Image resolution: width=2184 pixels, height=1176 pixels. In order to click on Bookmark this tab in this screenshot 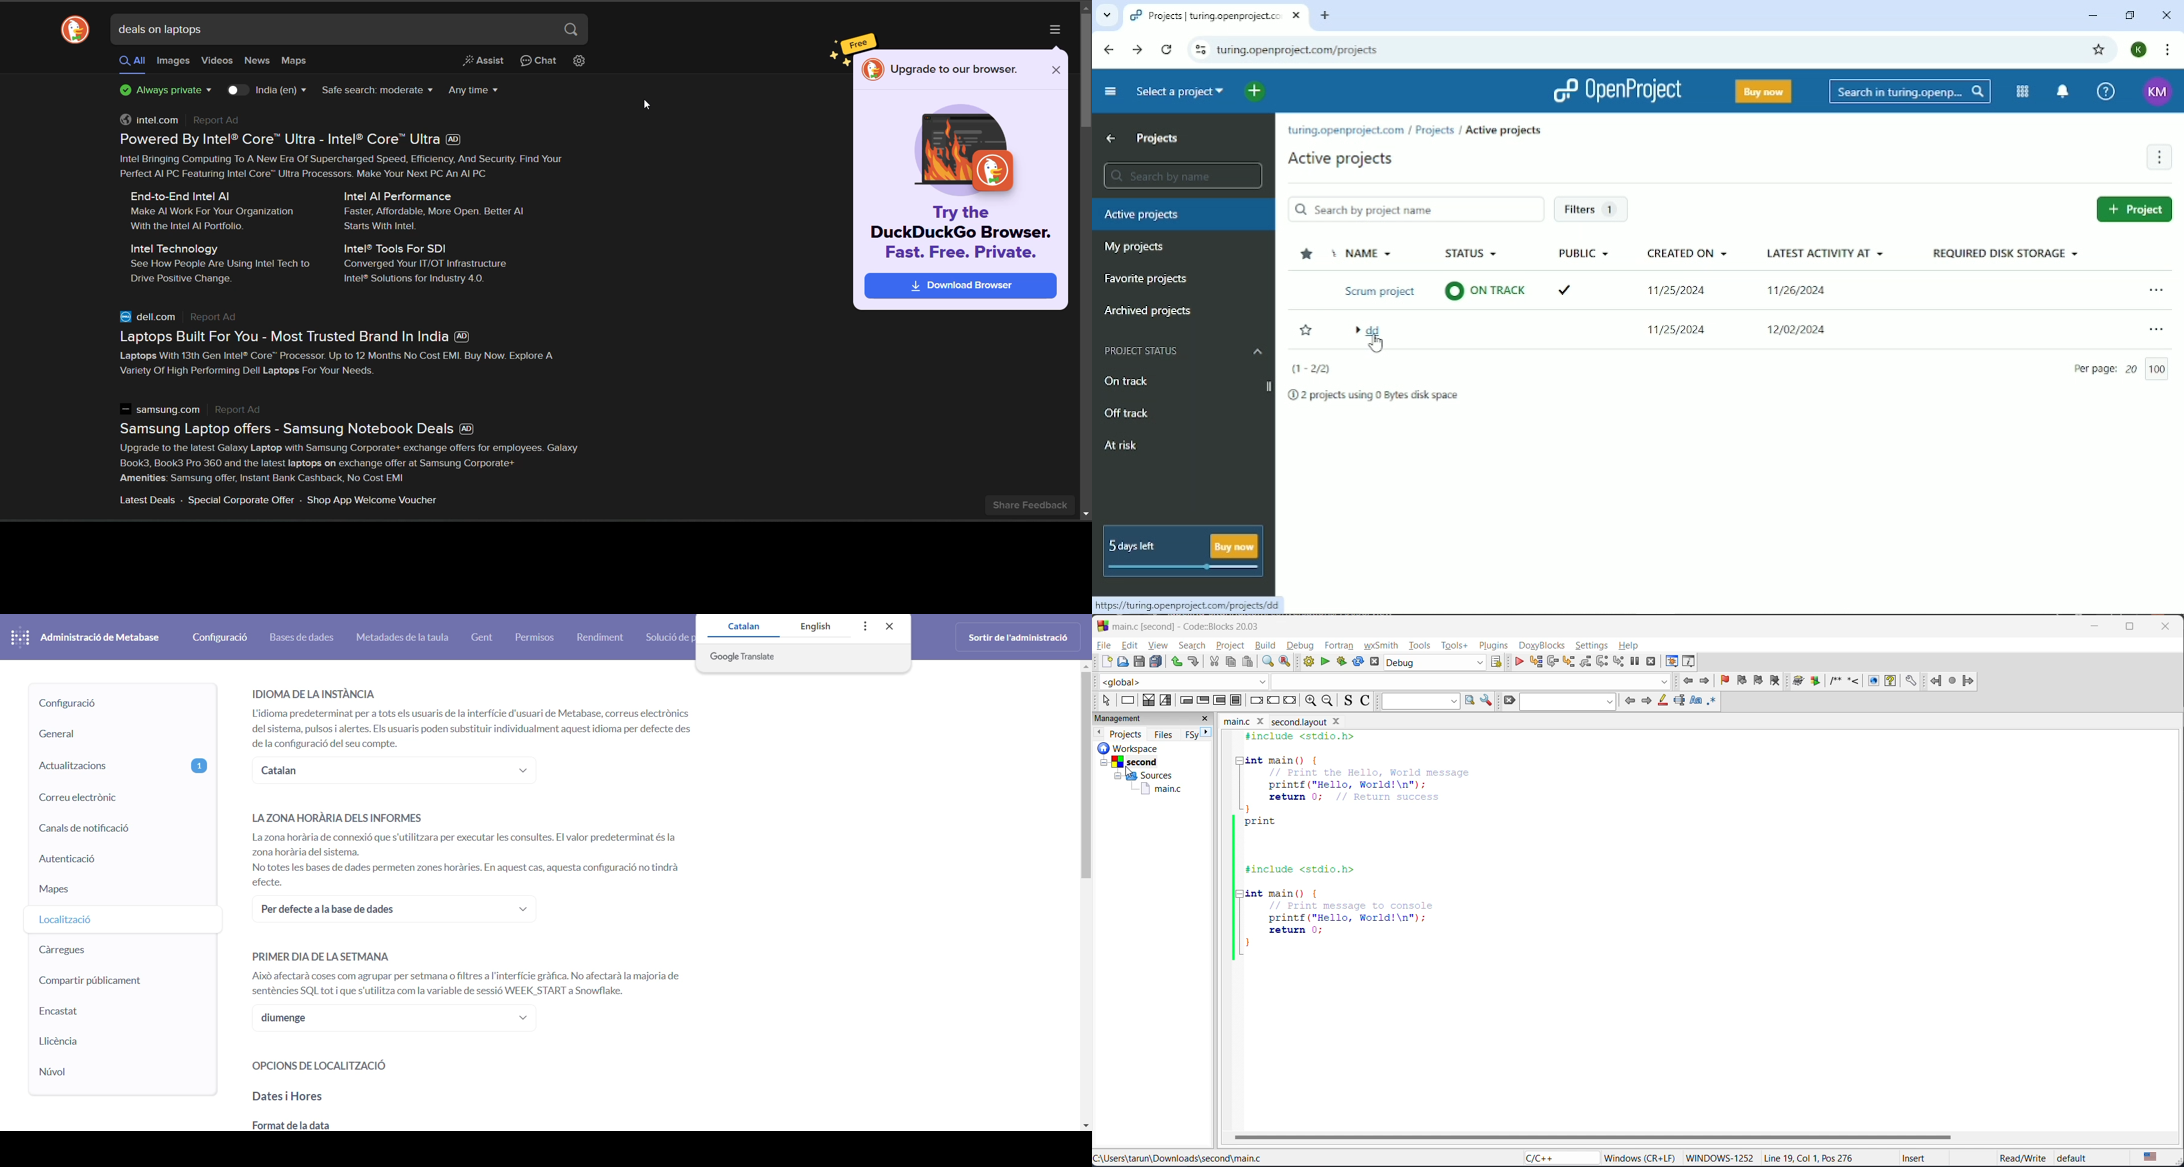, I will do `click(2099, 49)`.